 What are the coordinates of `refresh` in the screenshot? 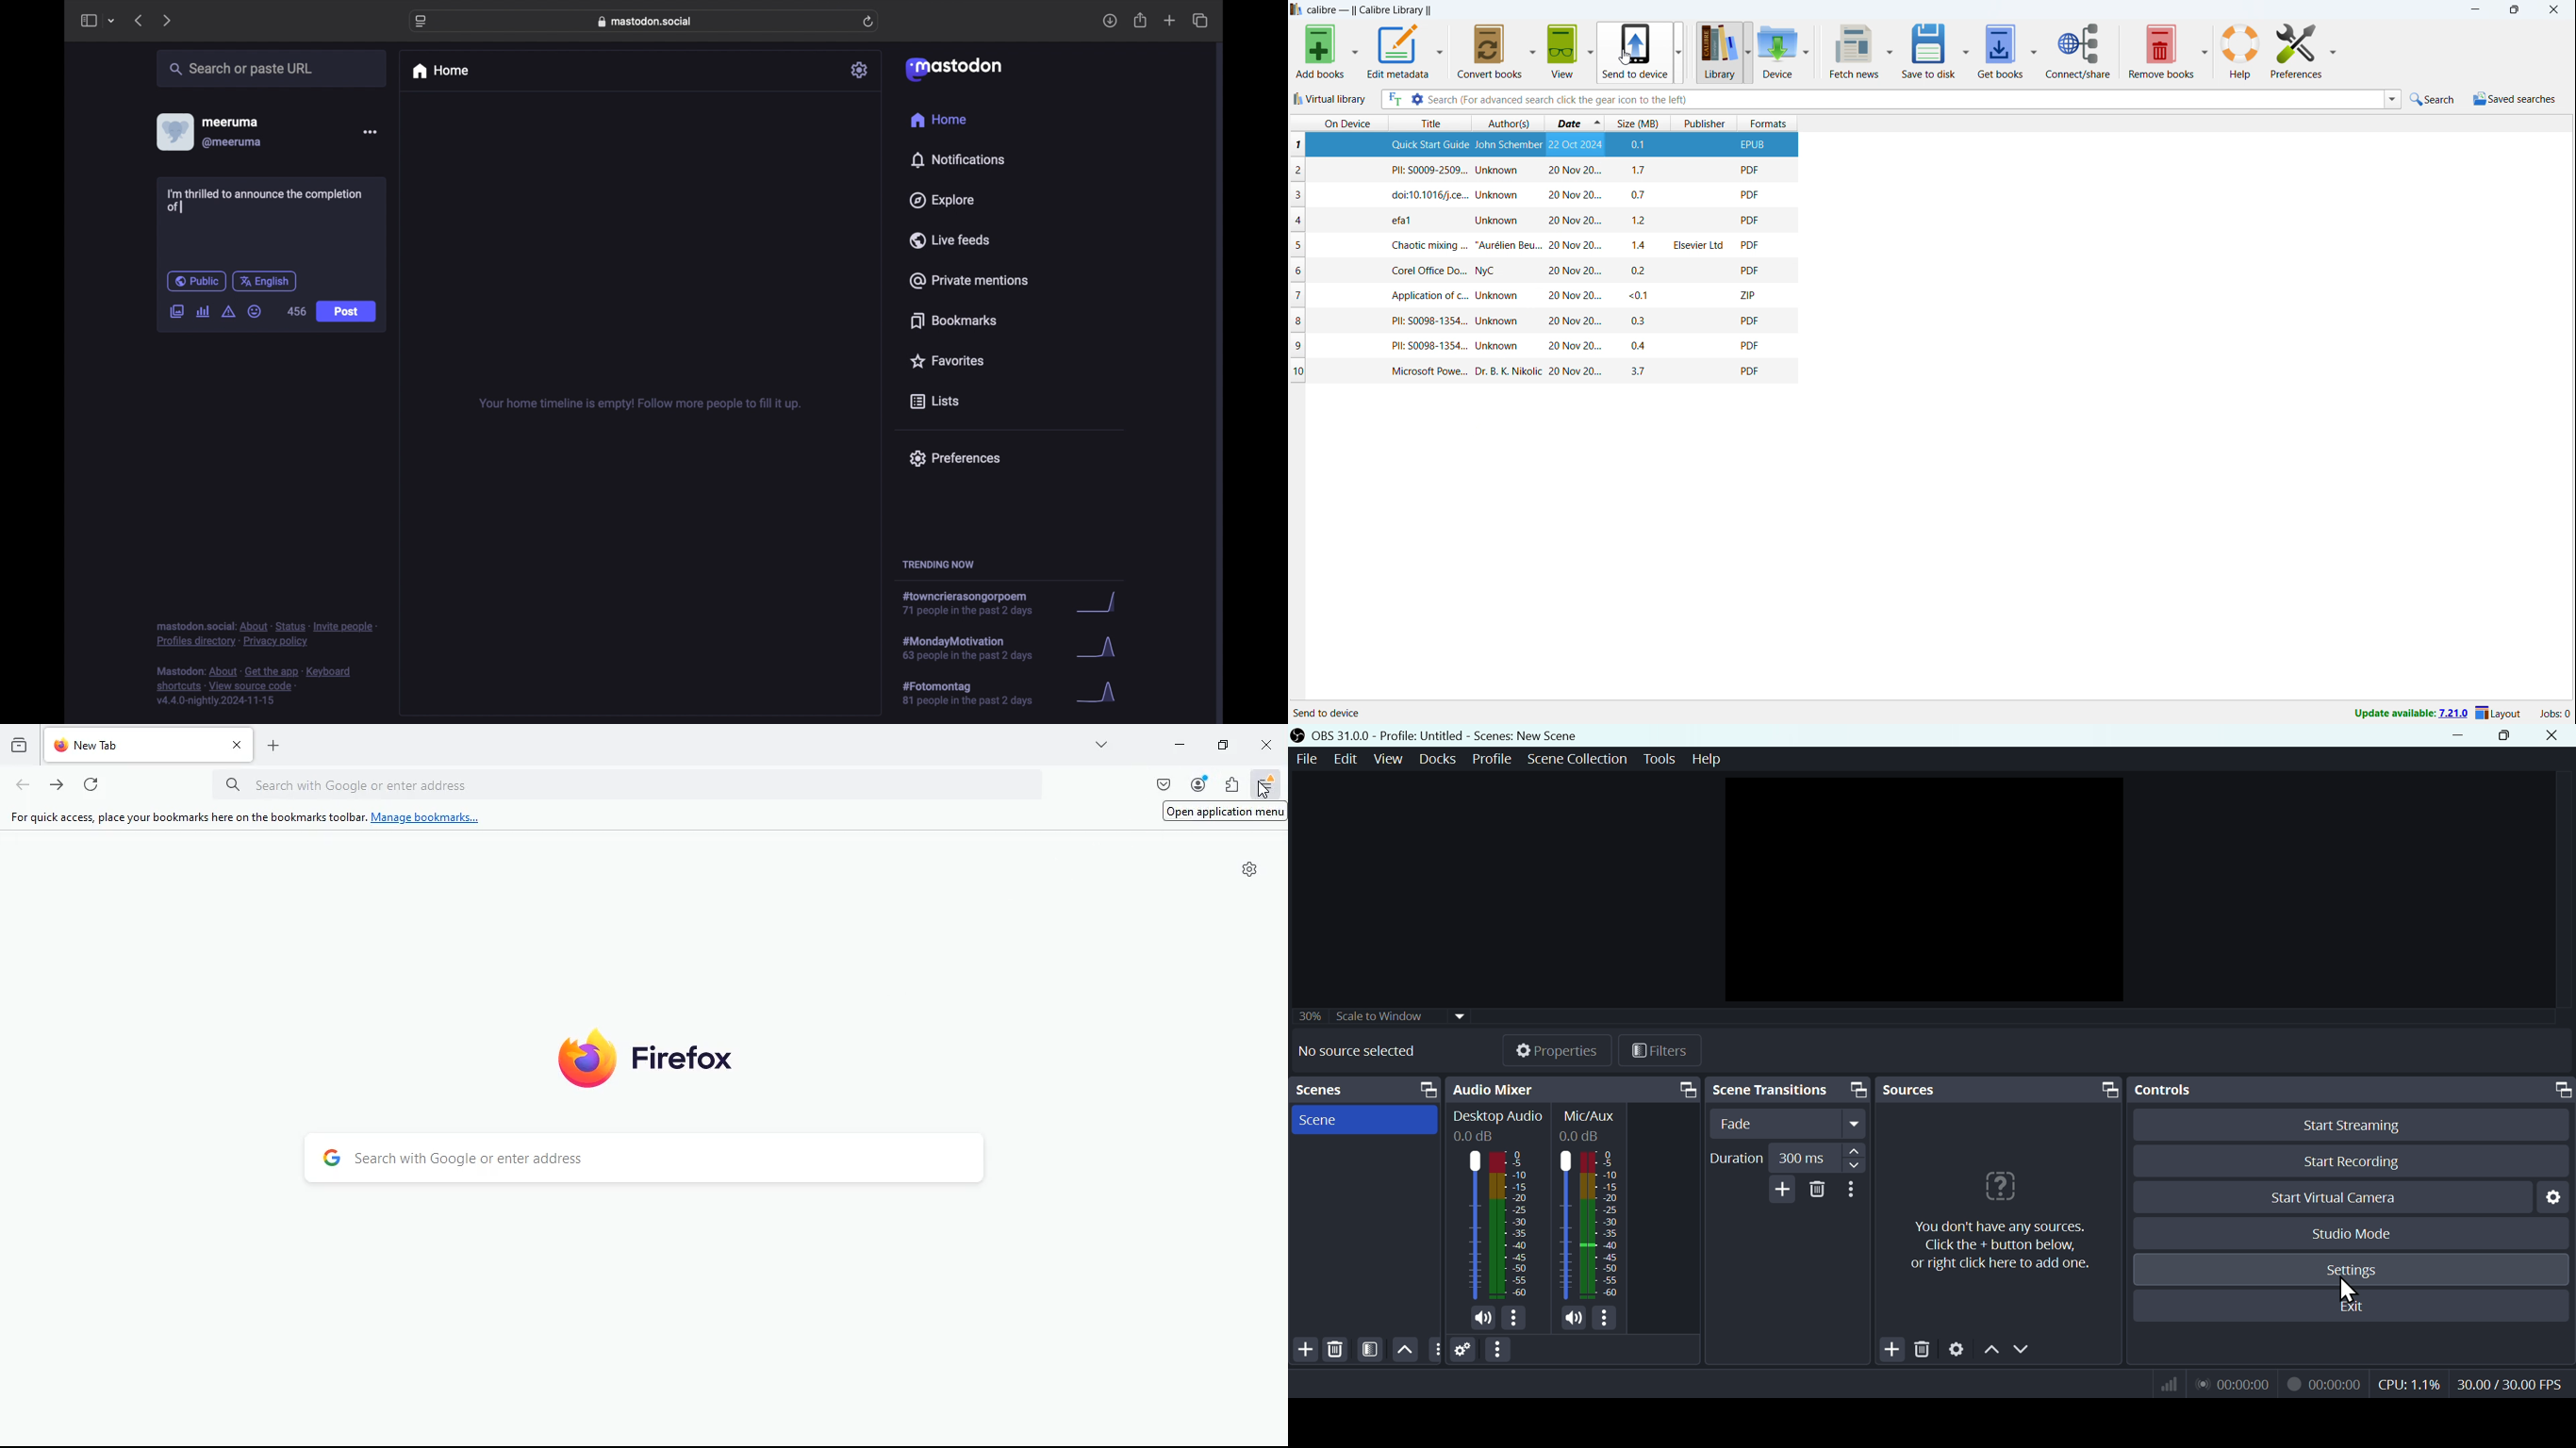 It's located at (868, 21).